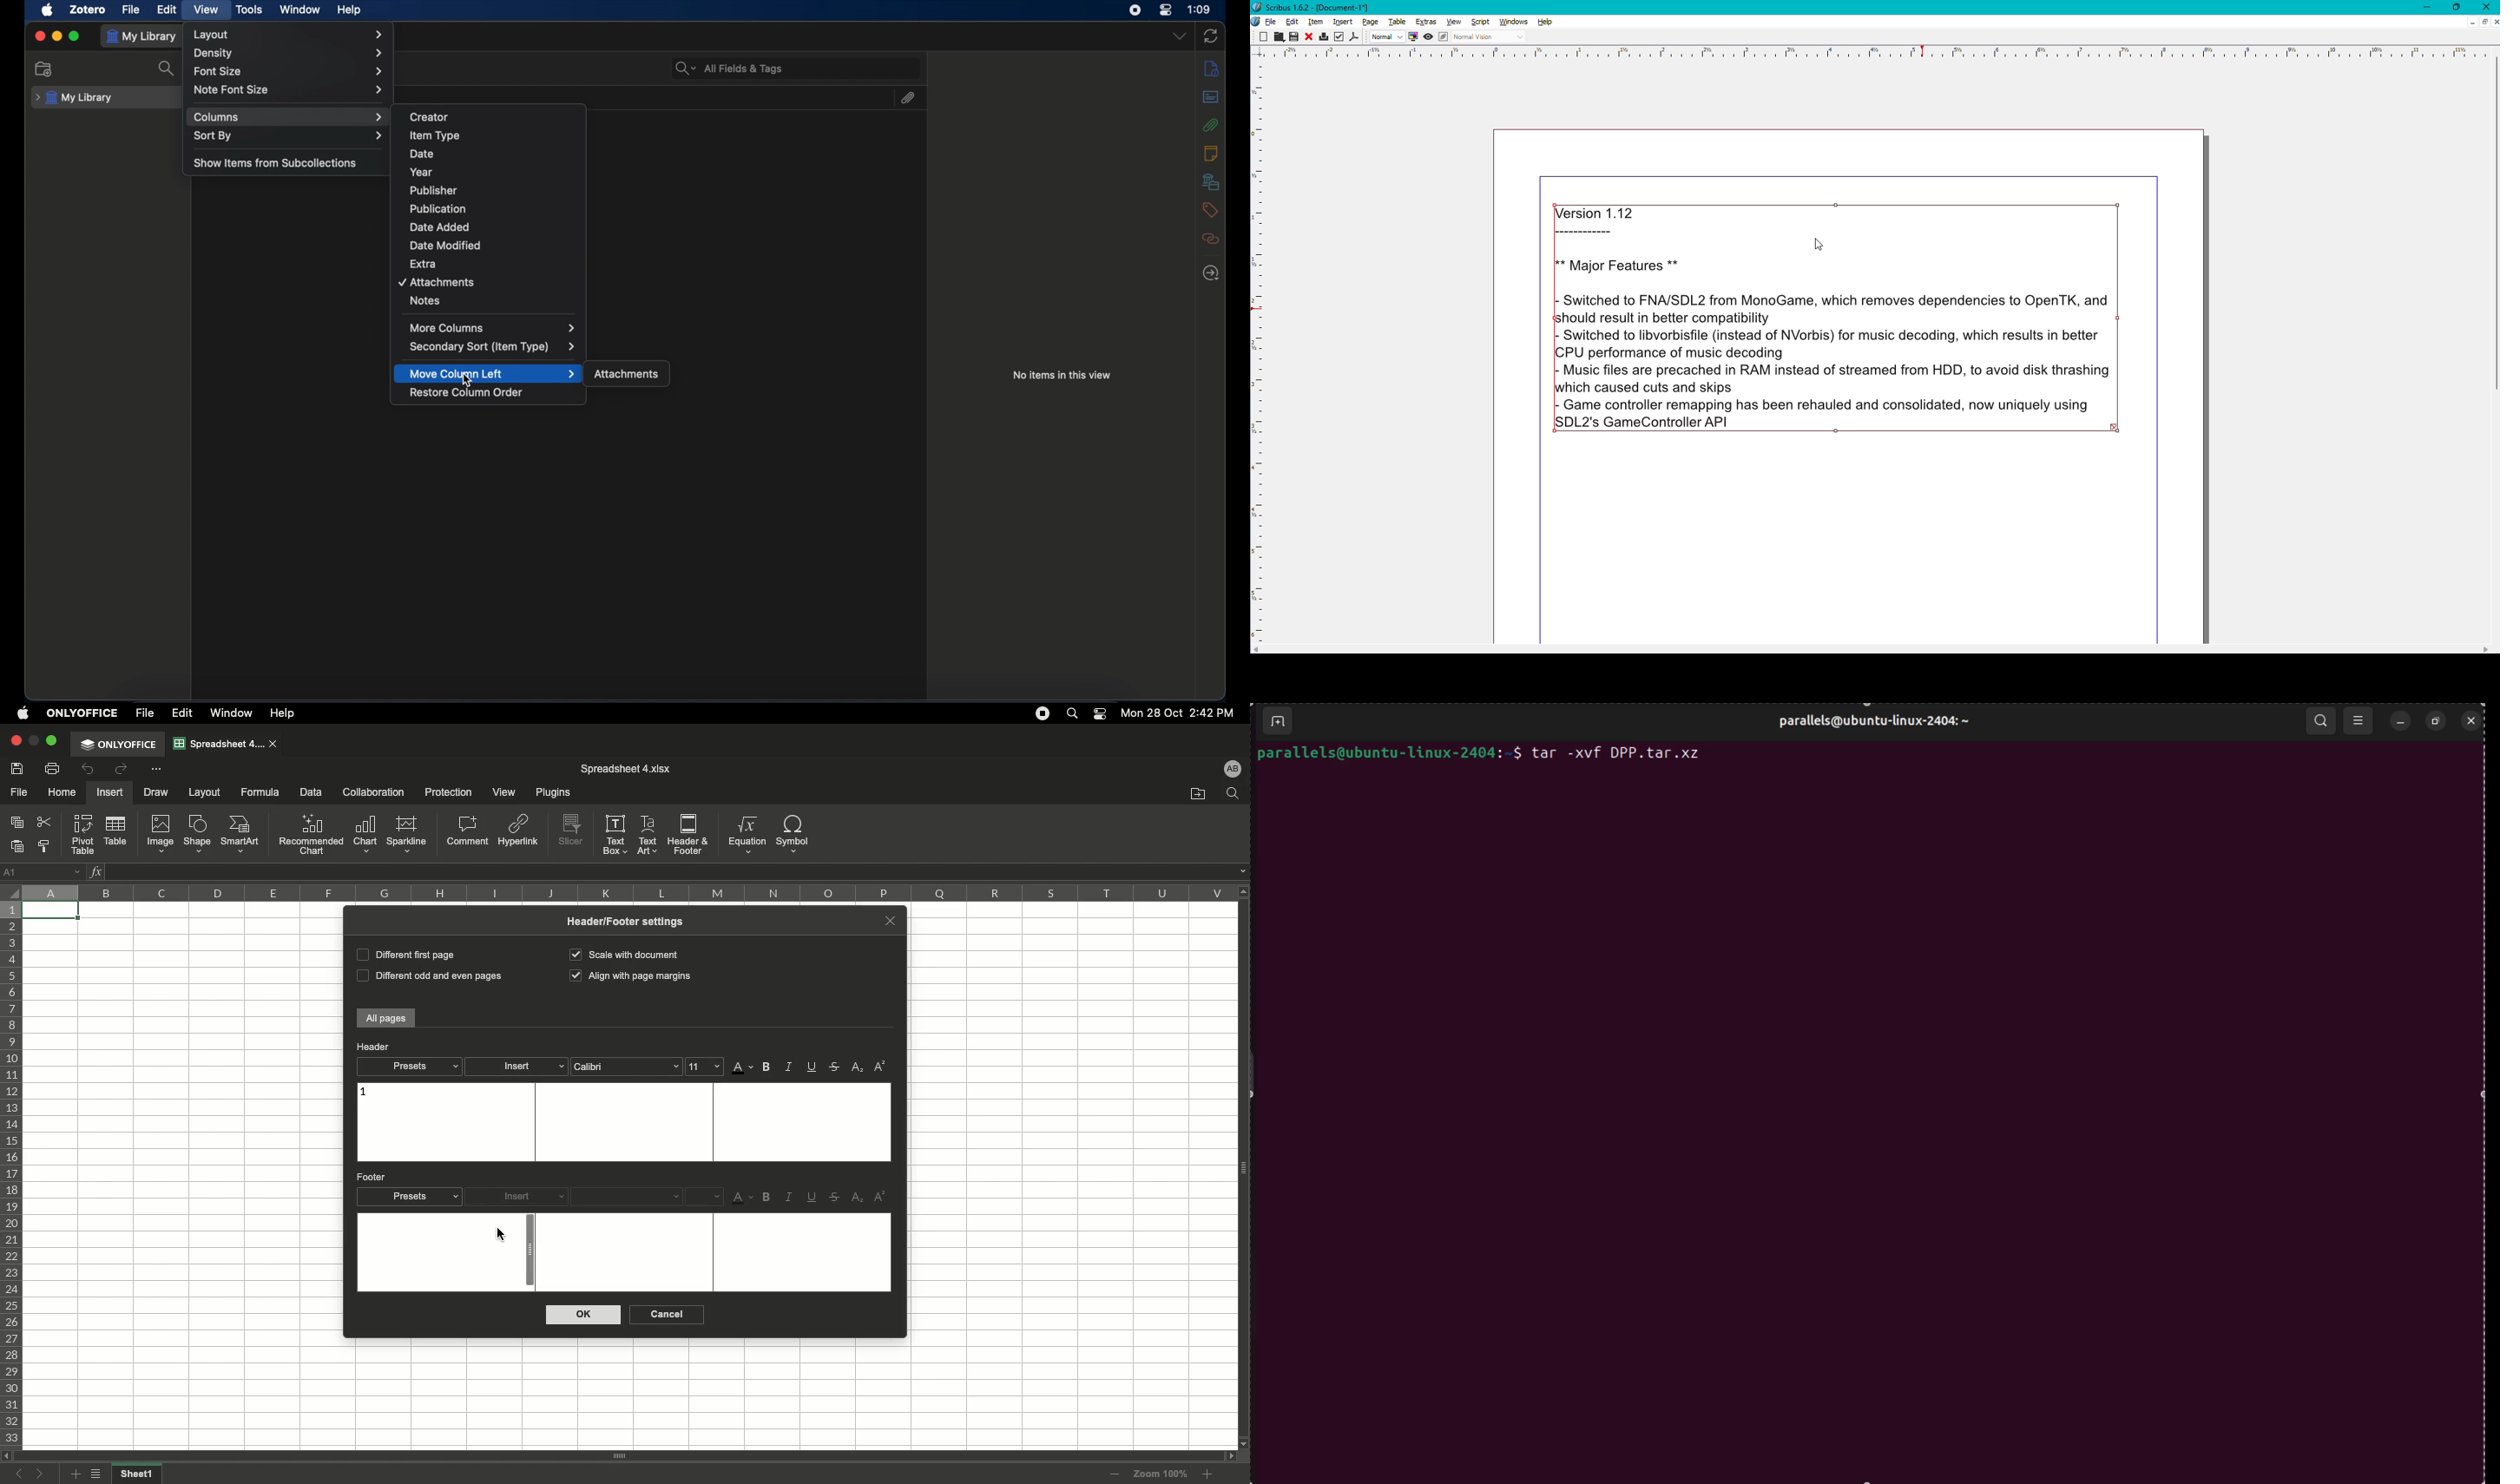  I want to click on view, so click(204, 9).